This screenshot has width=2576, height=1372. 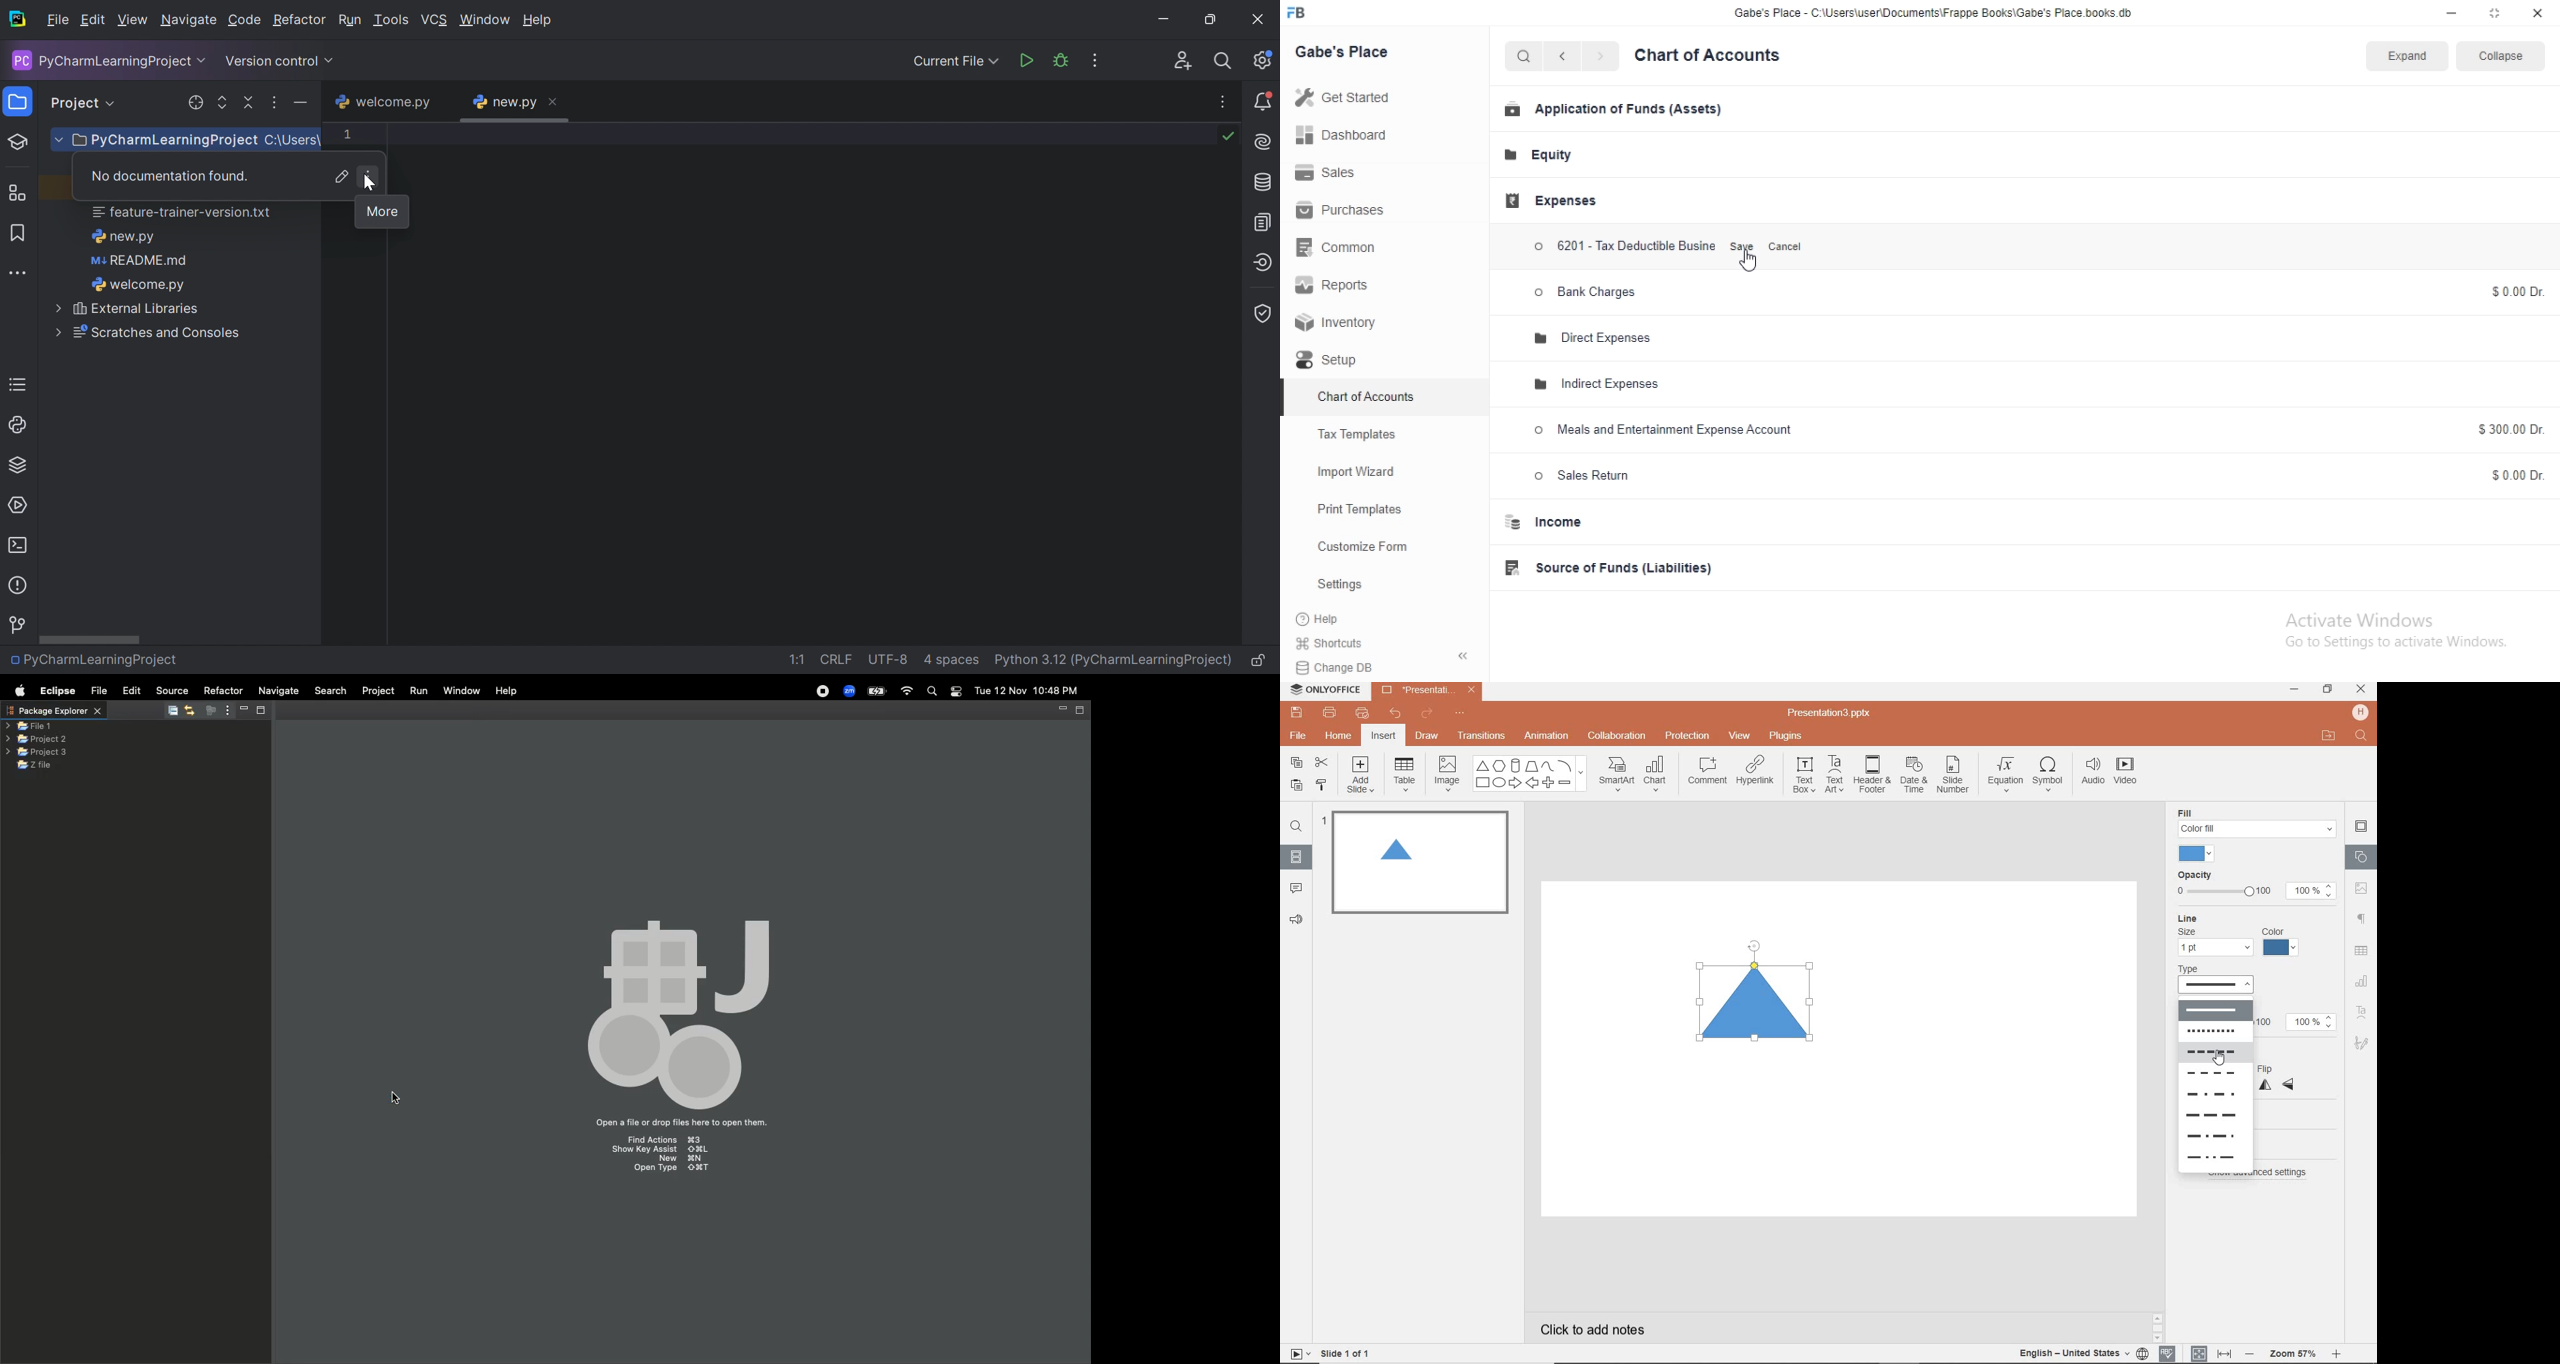 I want to click on Direct Expenses., so click(x=1606, y=338).